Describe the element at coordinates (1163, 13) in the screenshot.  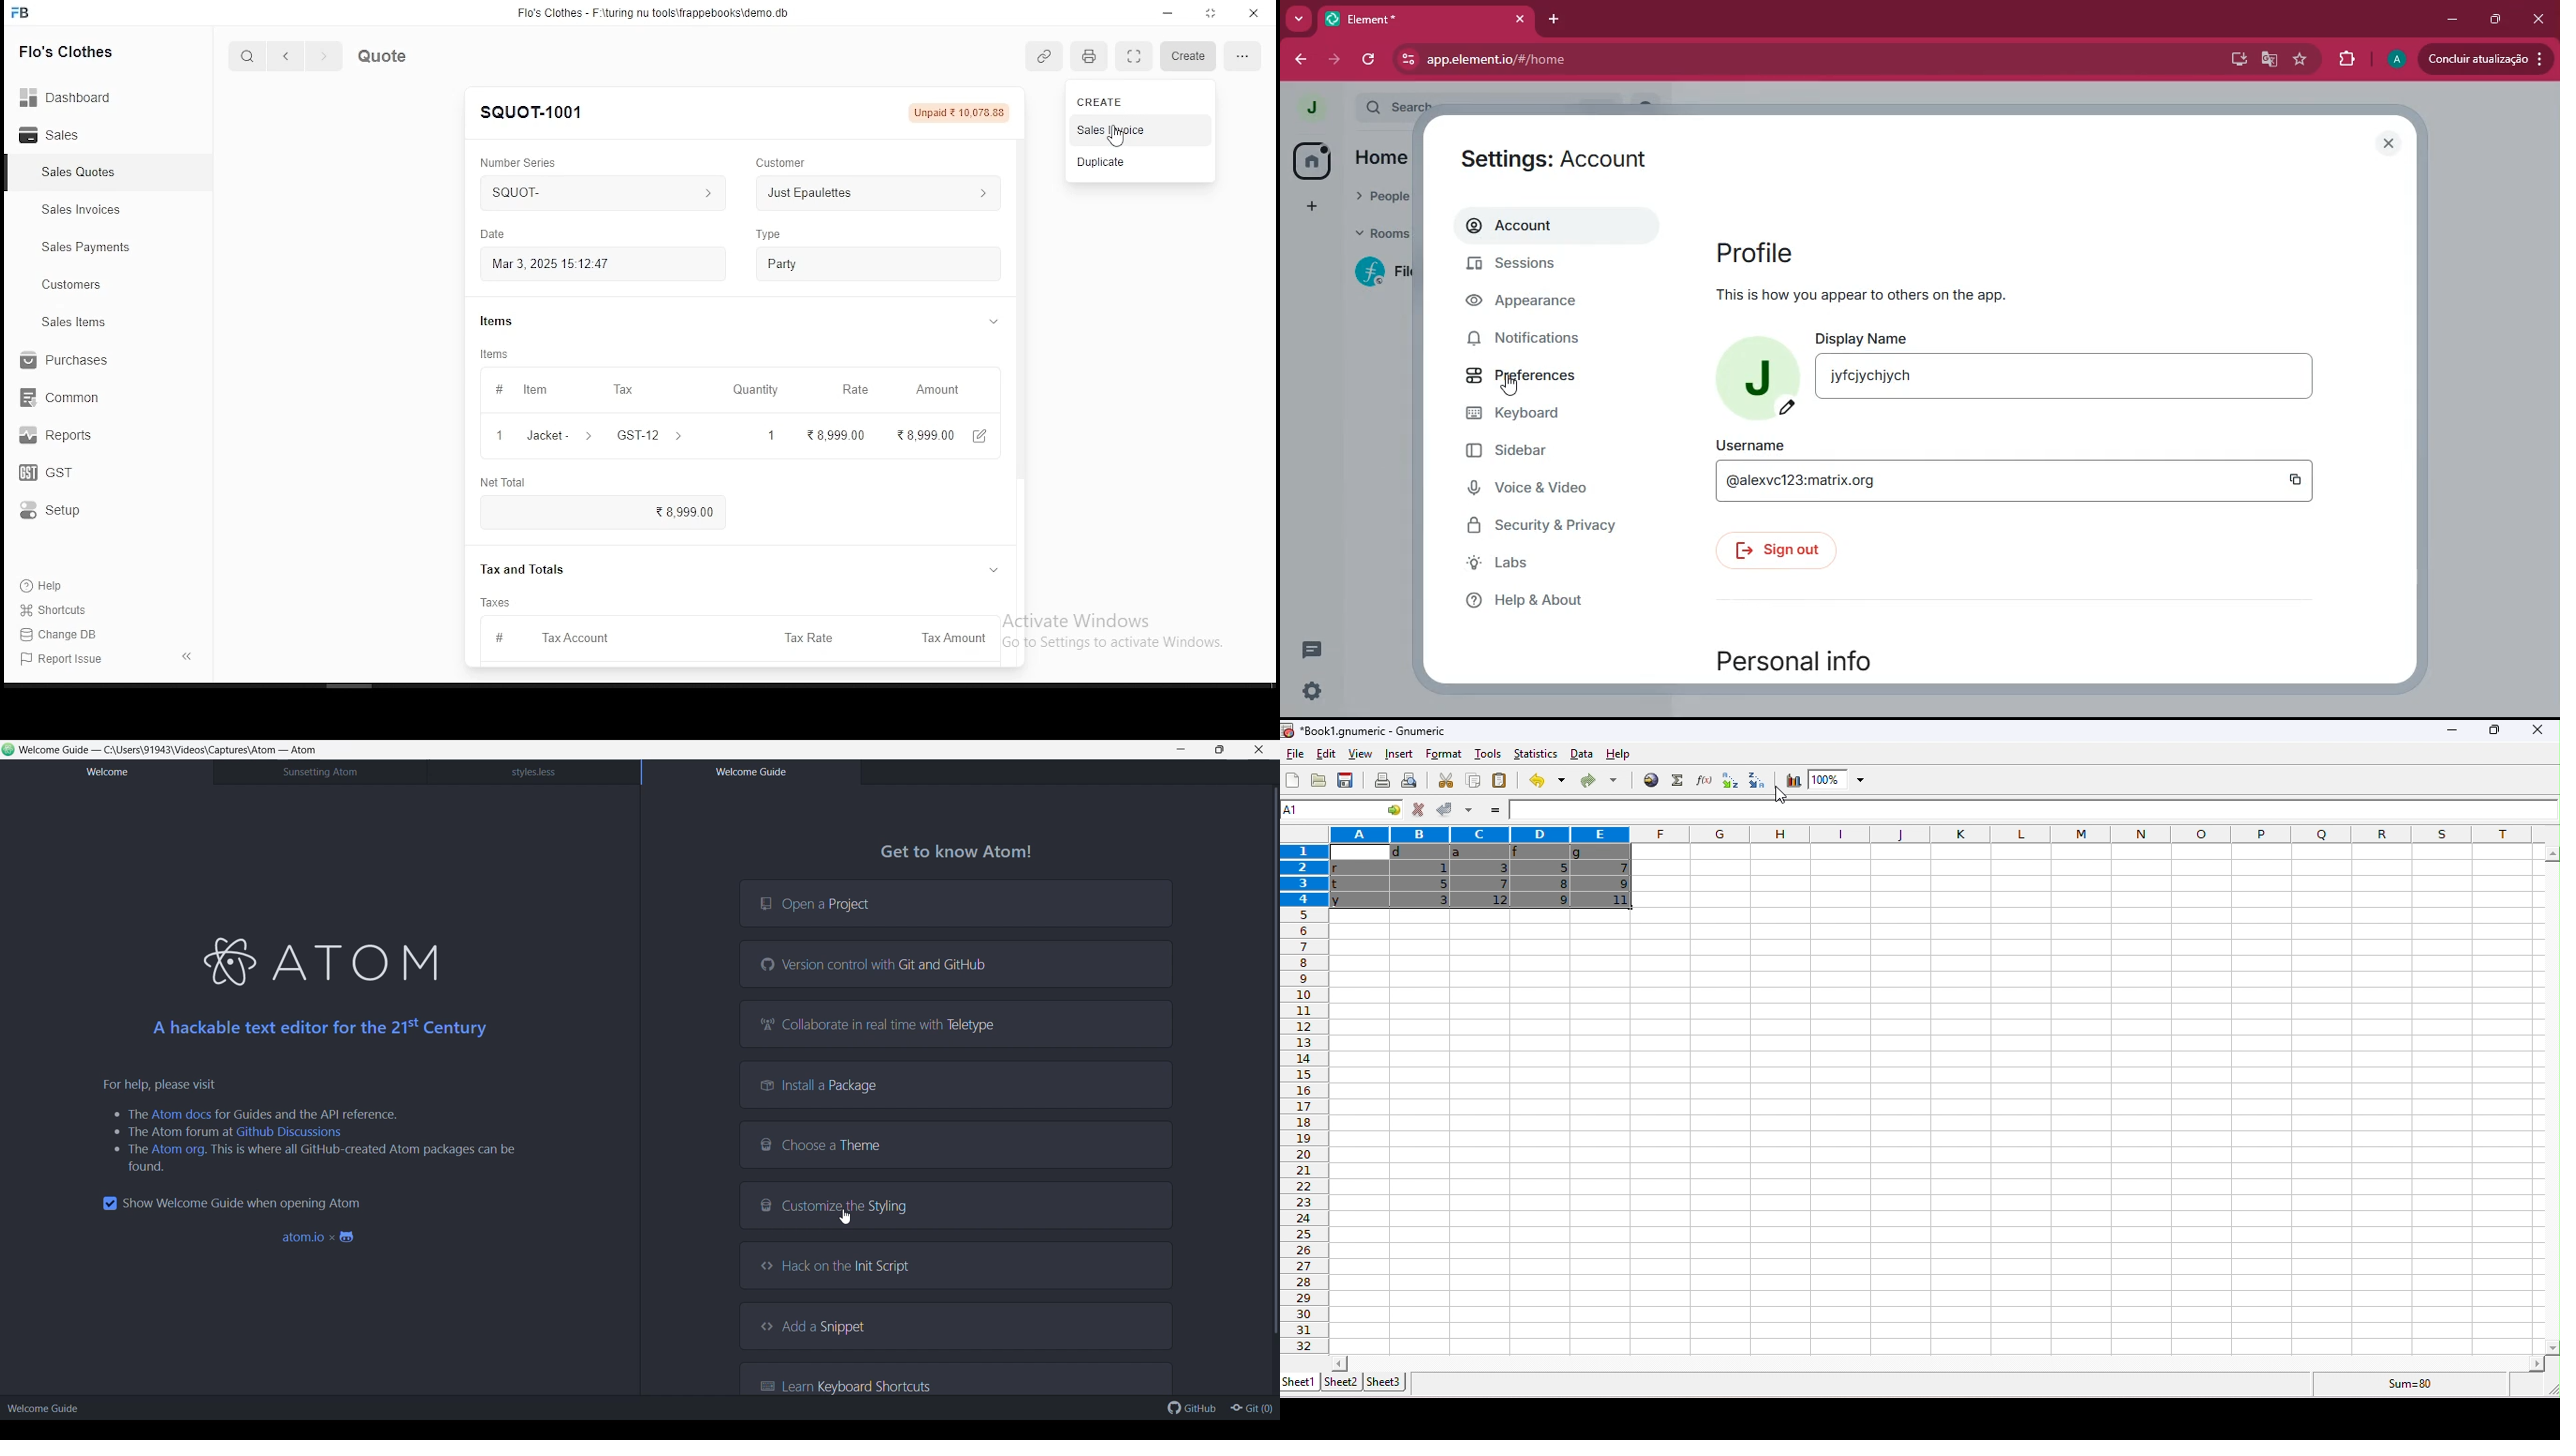
I see `minimize` at that location.